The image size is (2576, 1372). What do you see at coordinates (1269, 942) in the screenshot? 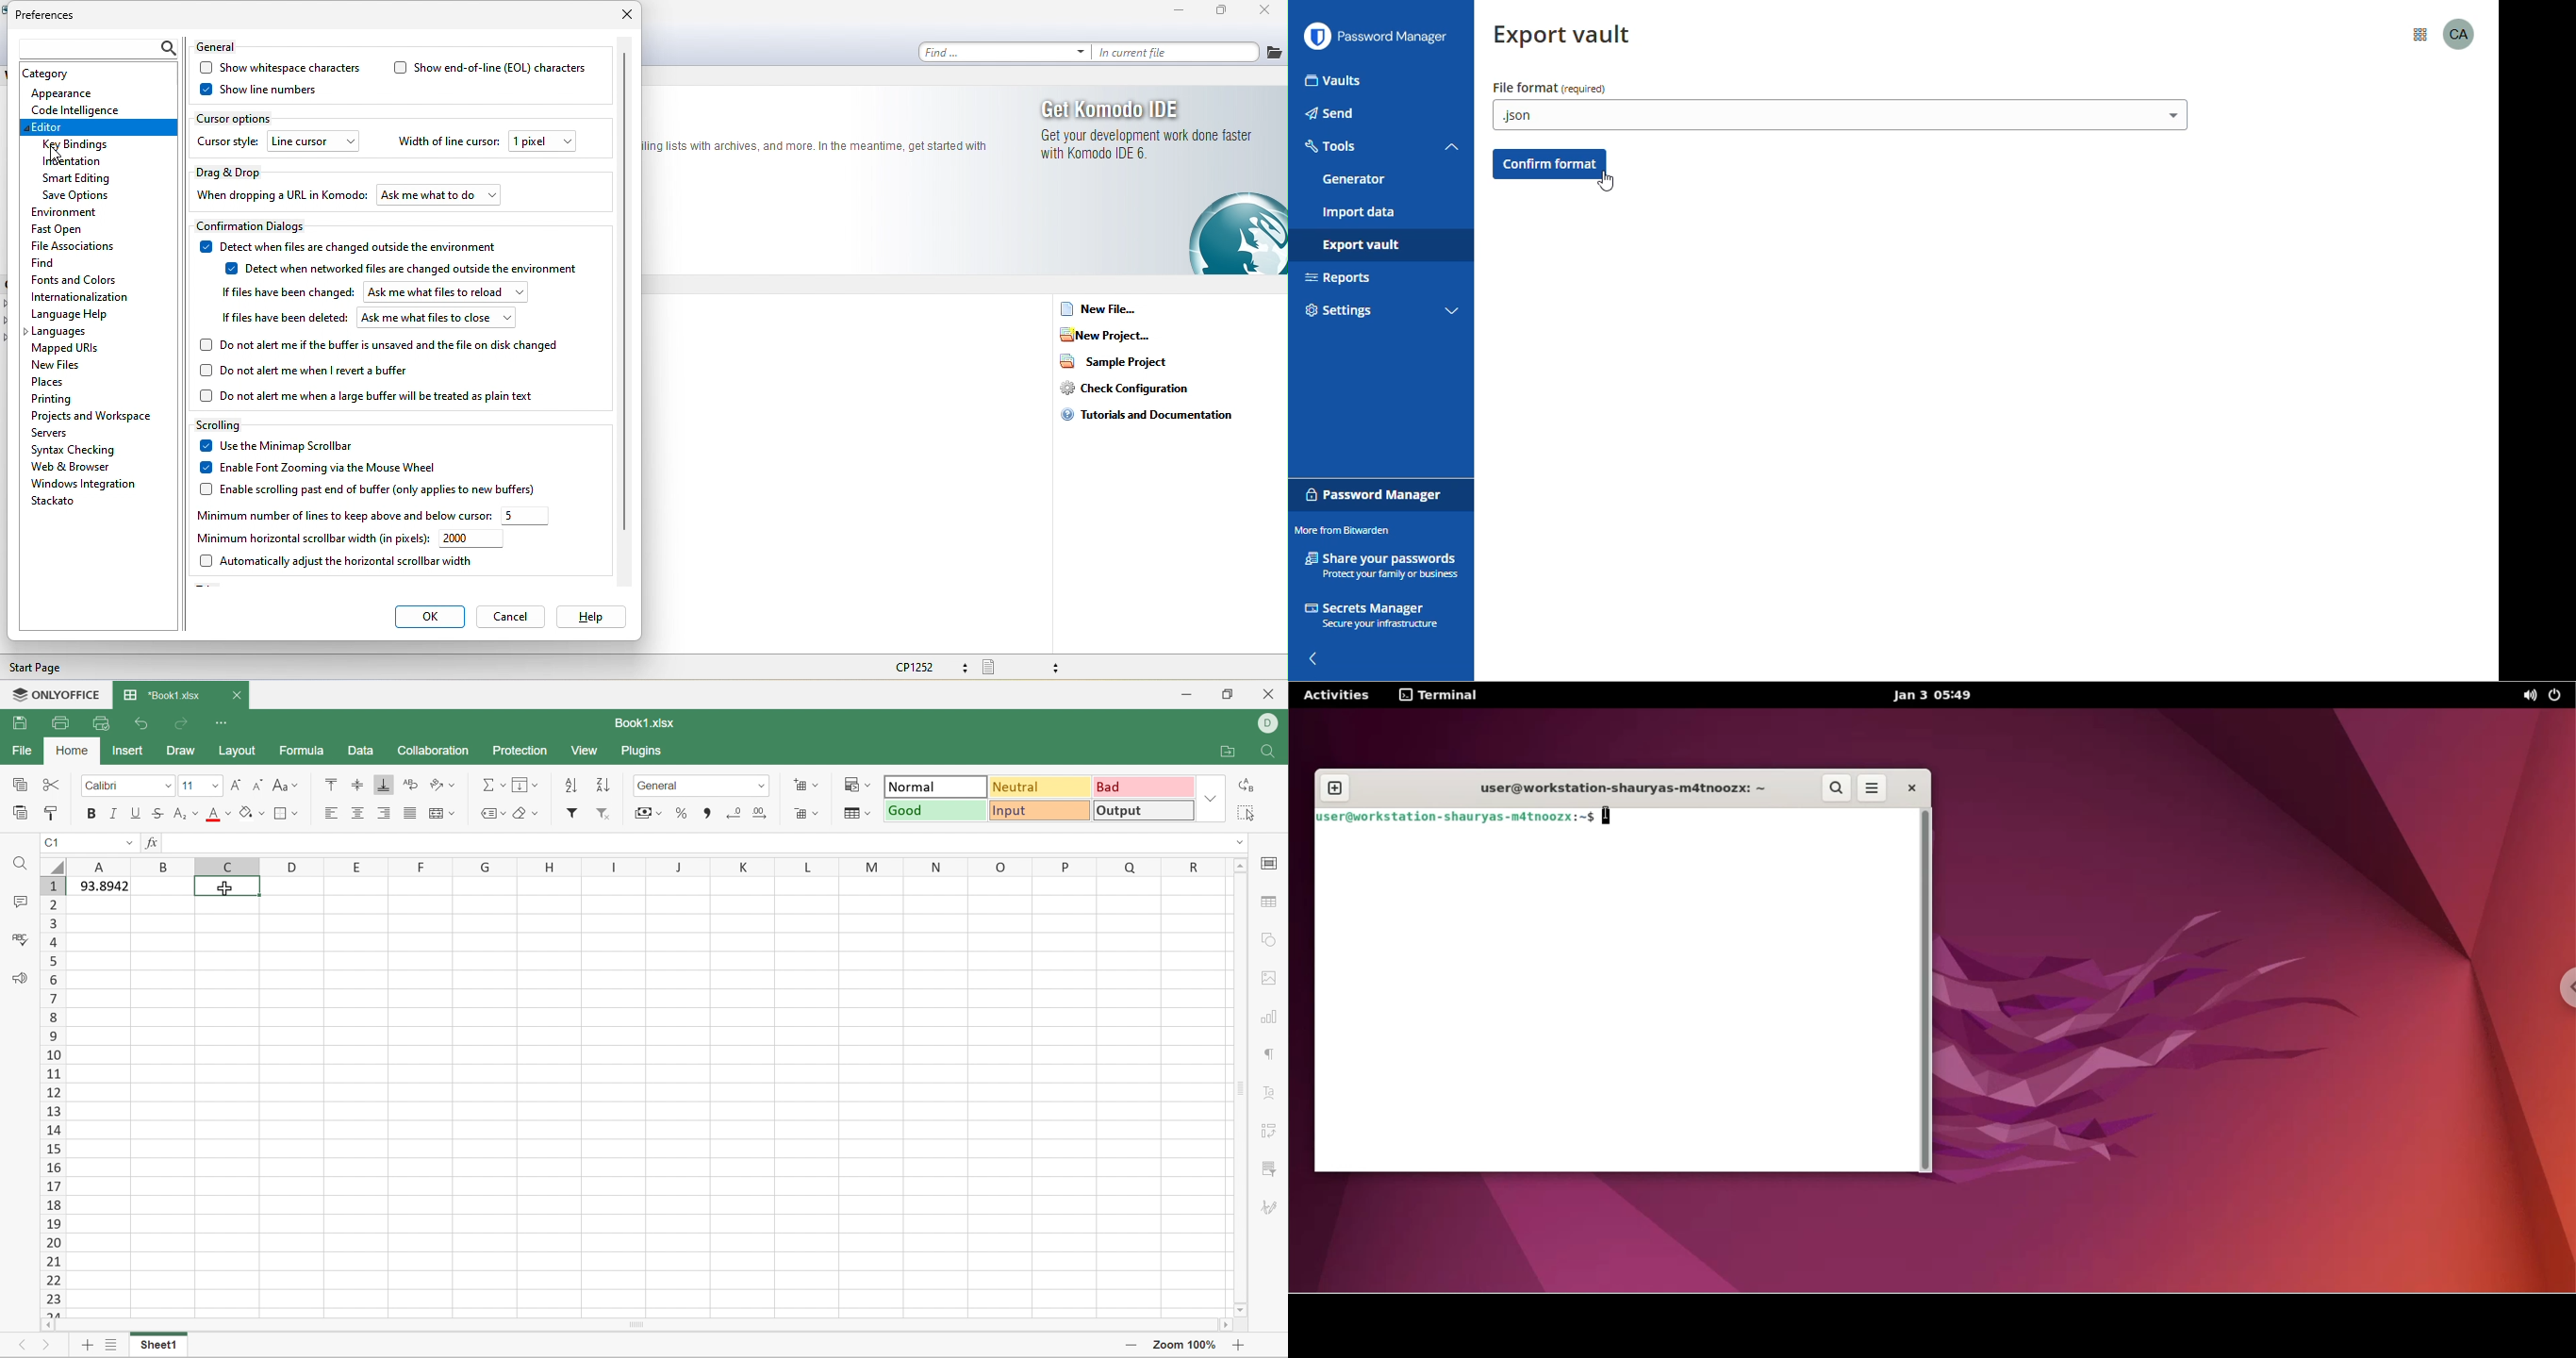
I see `shape settings` at bounding box center [1269, 942].